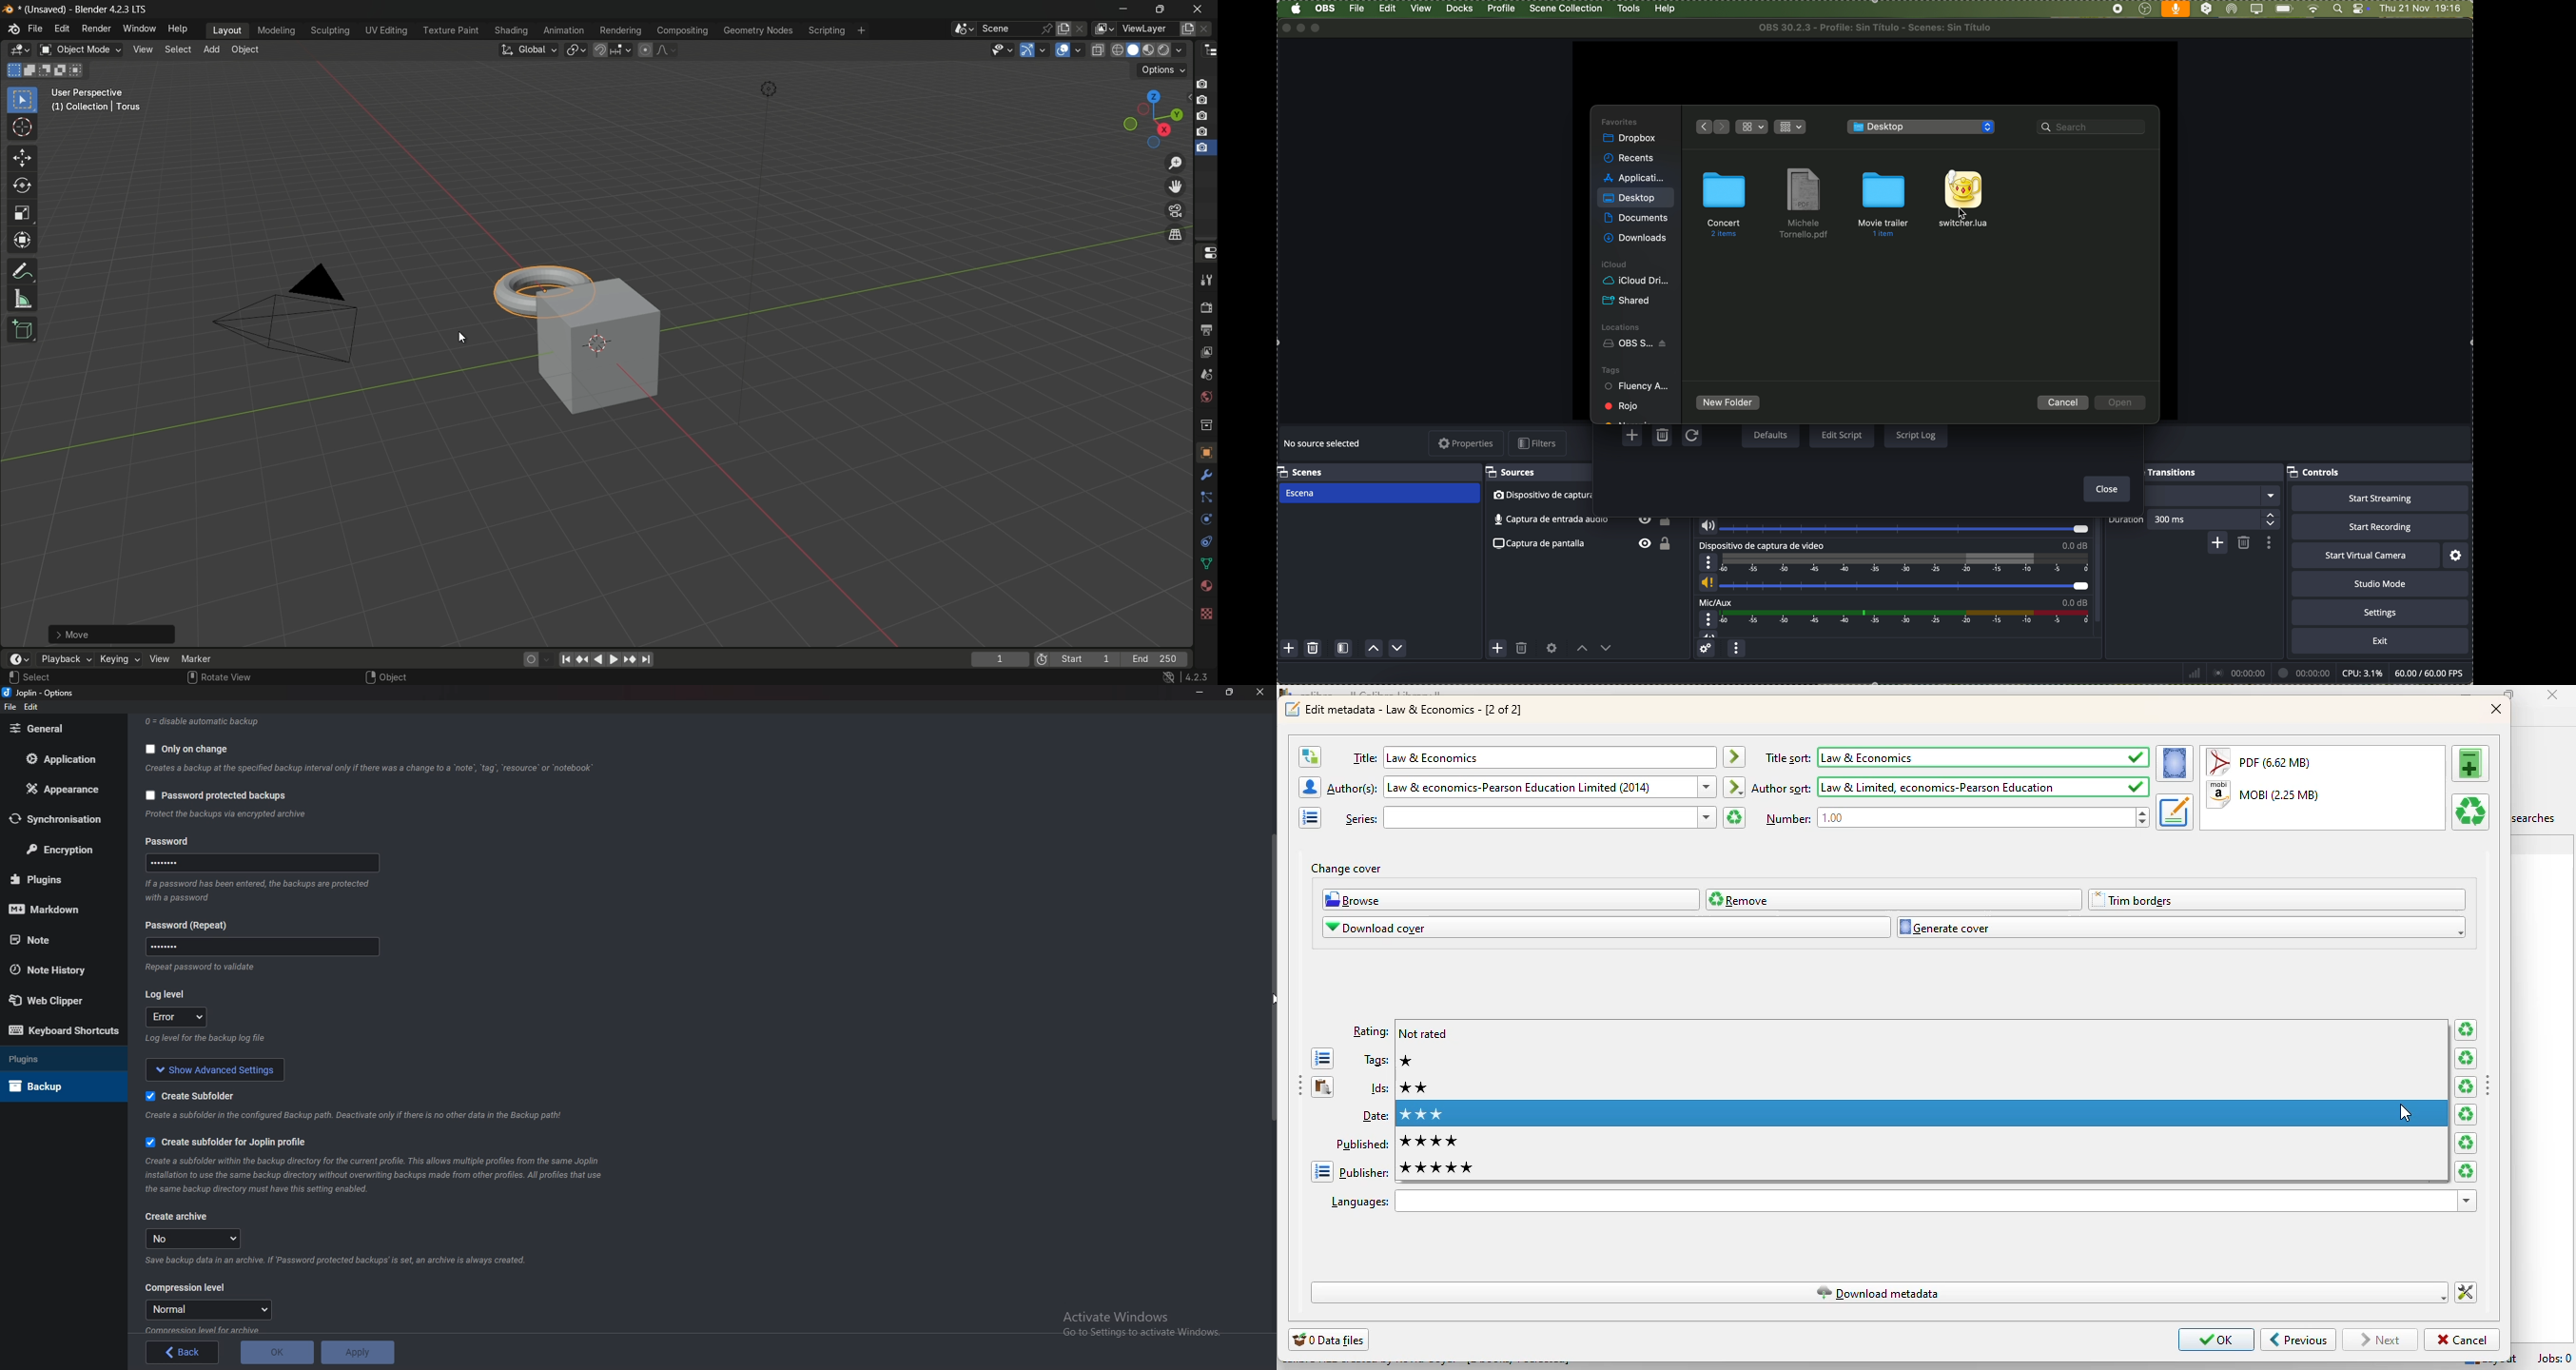 The width and height of the screenshot is (2576, 1372). Describe the element at coordinates (2257, 9) in the screenshot. I see `screen` at that location.